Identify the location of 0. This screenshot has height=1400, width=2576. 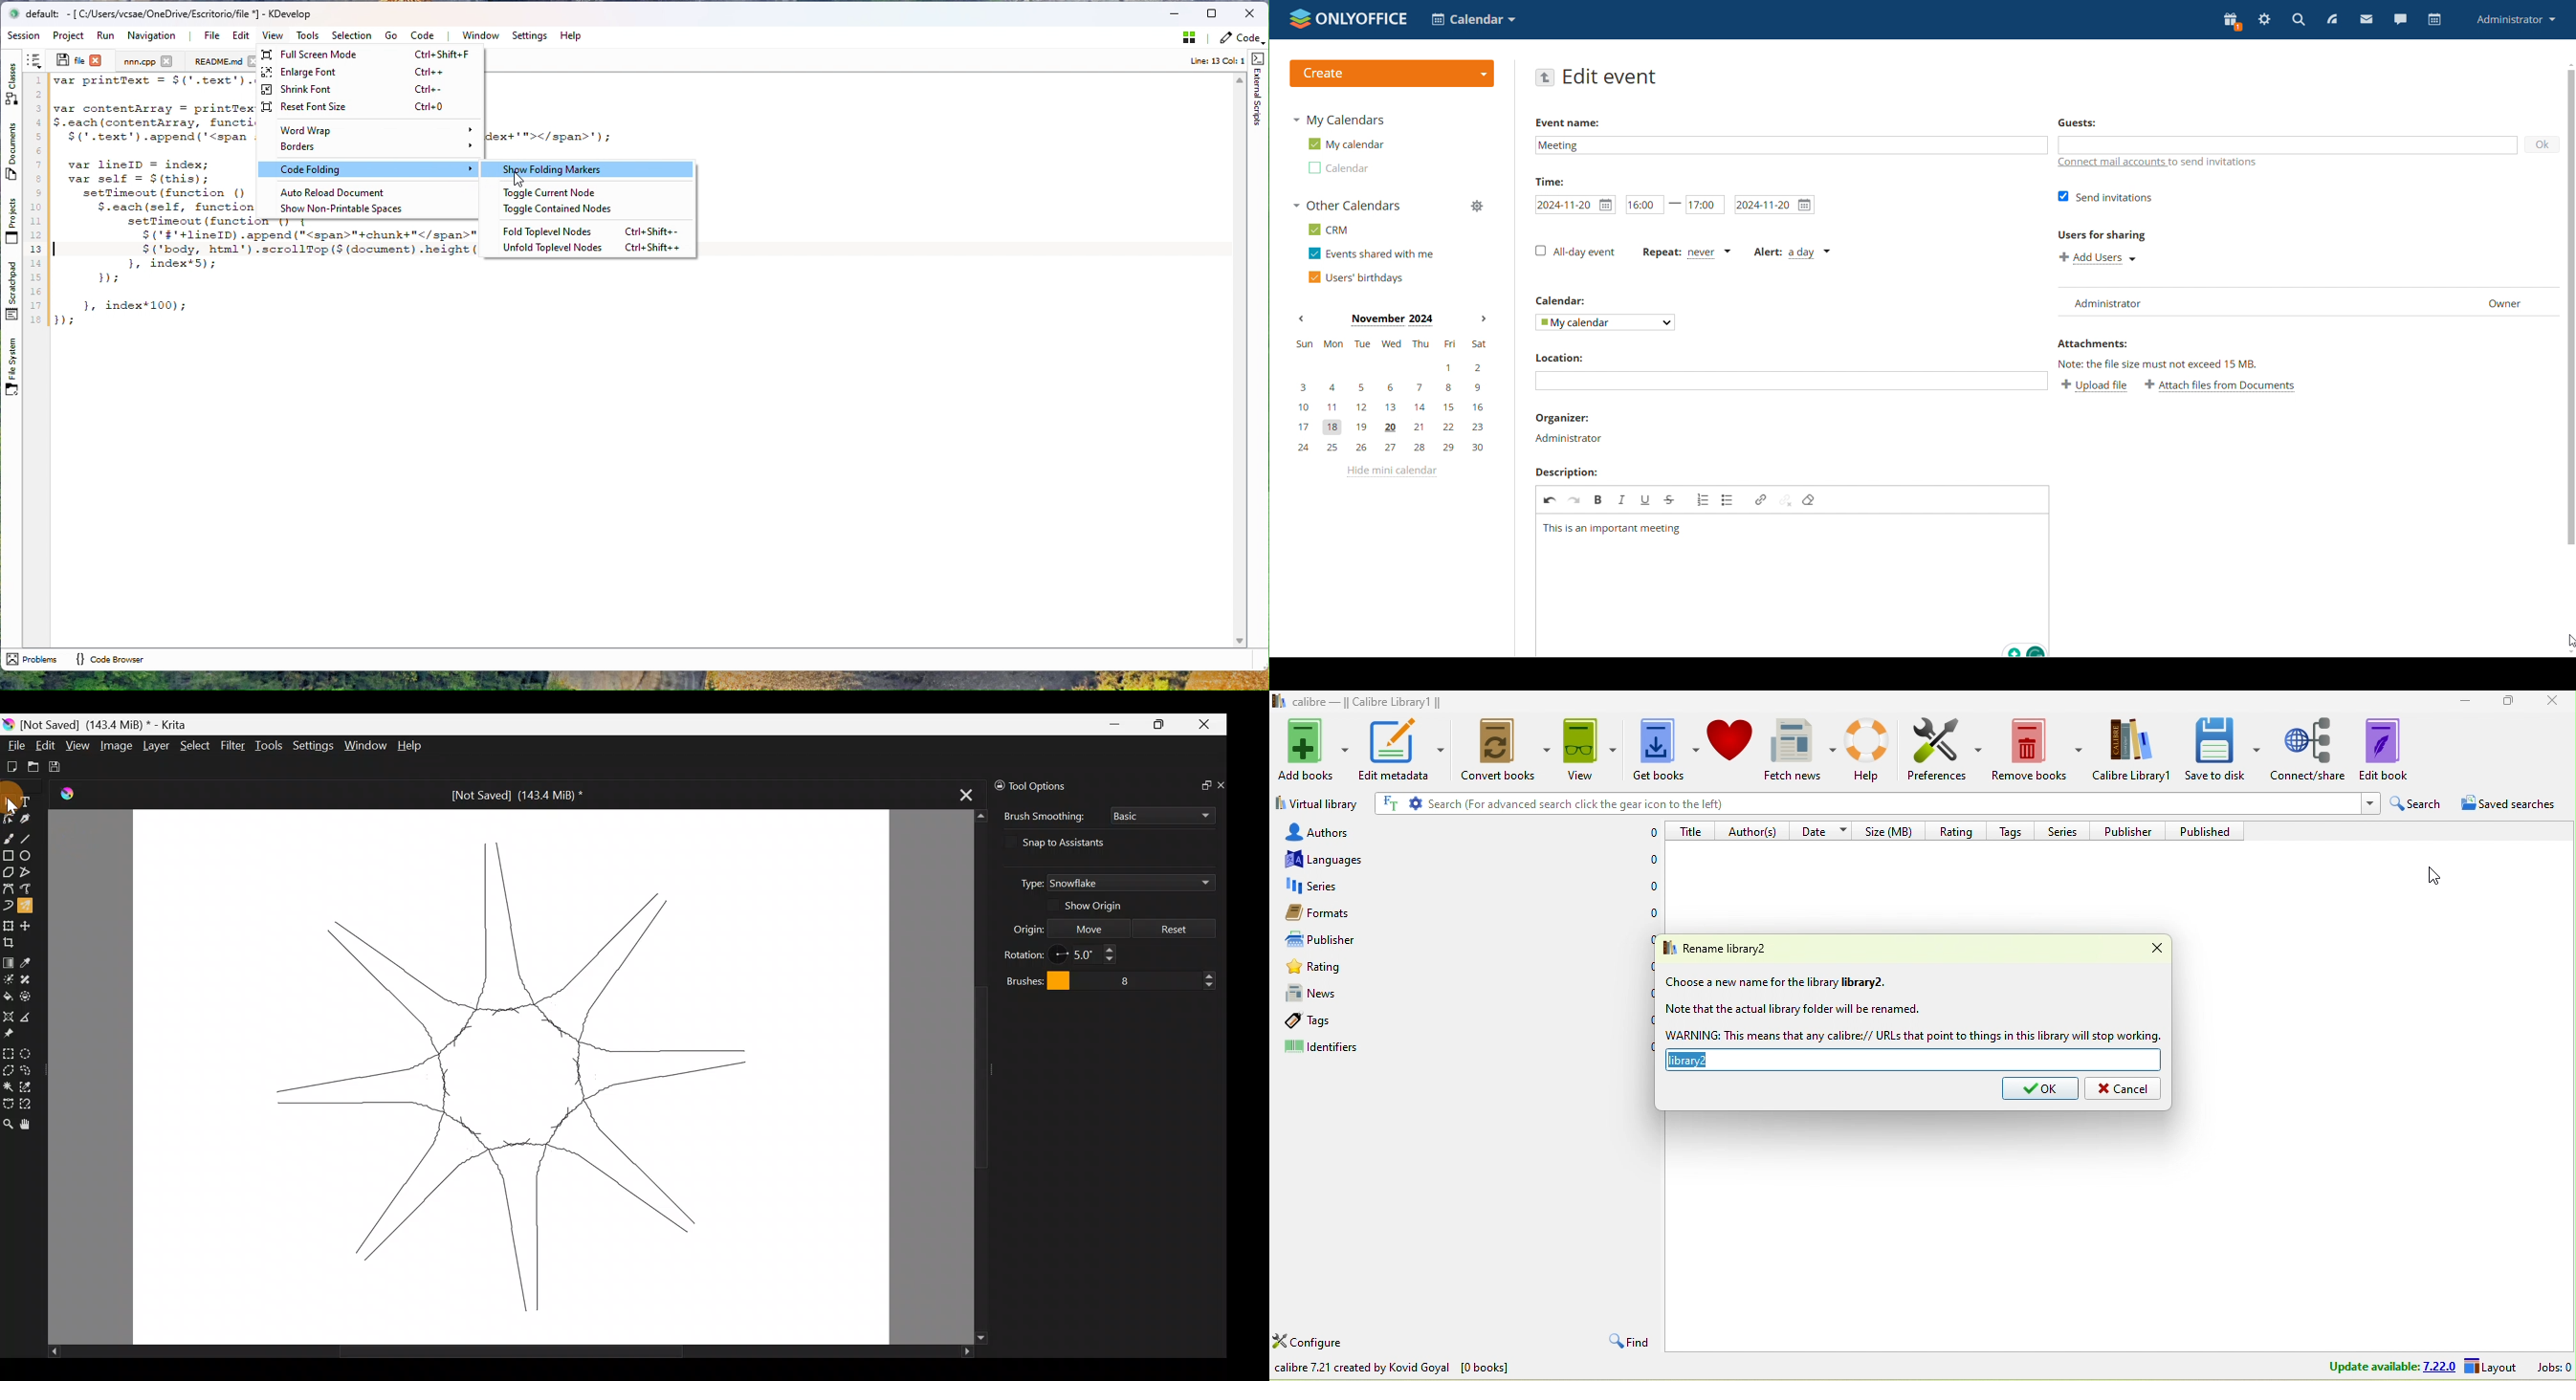
(1650, 915).